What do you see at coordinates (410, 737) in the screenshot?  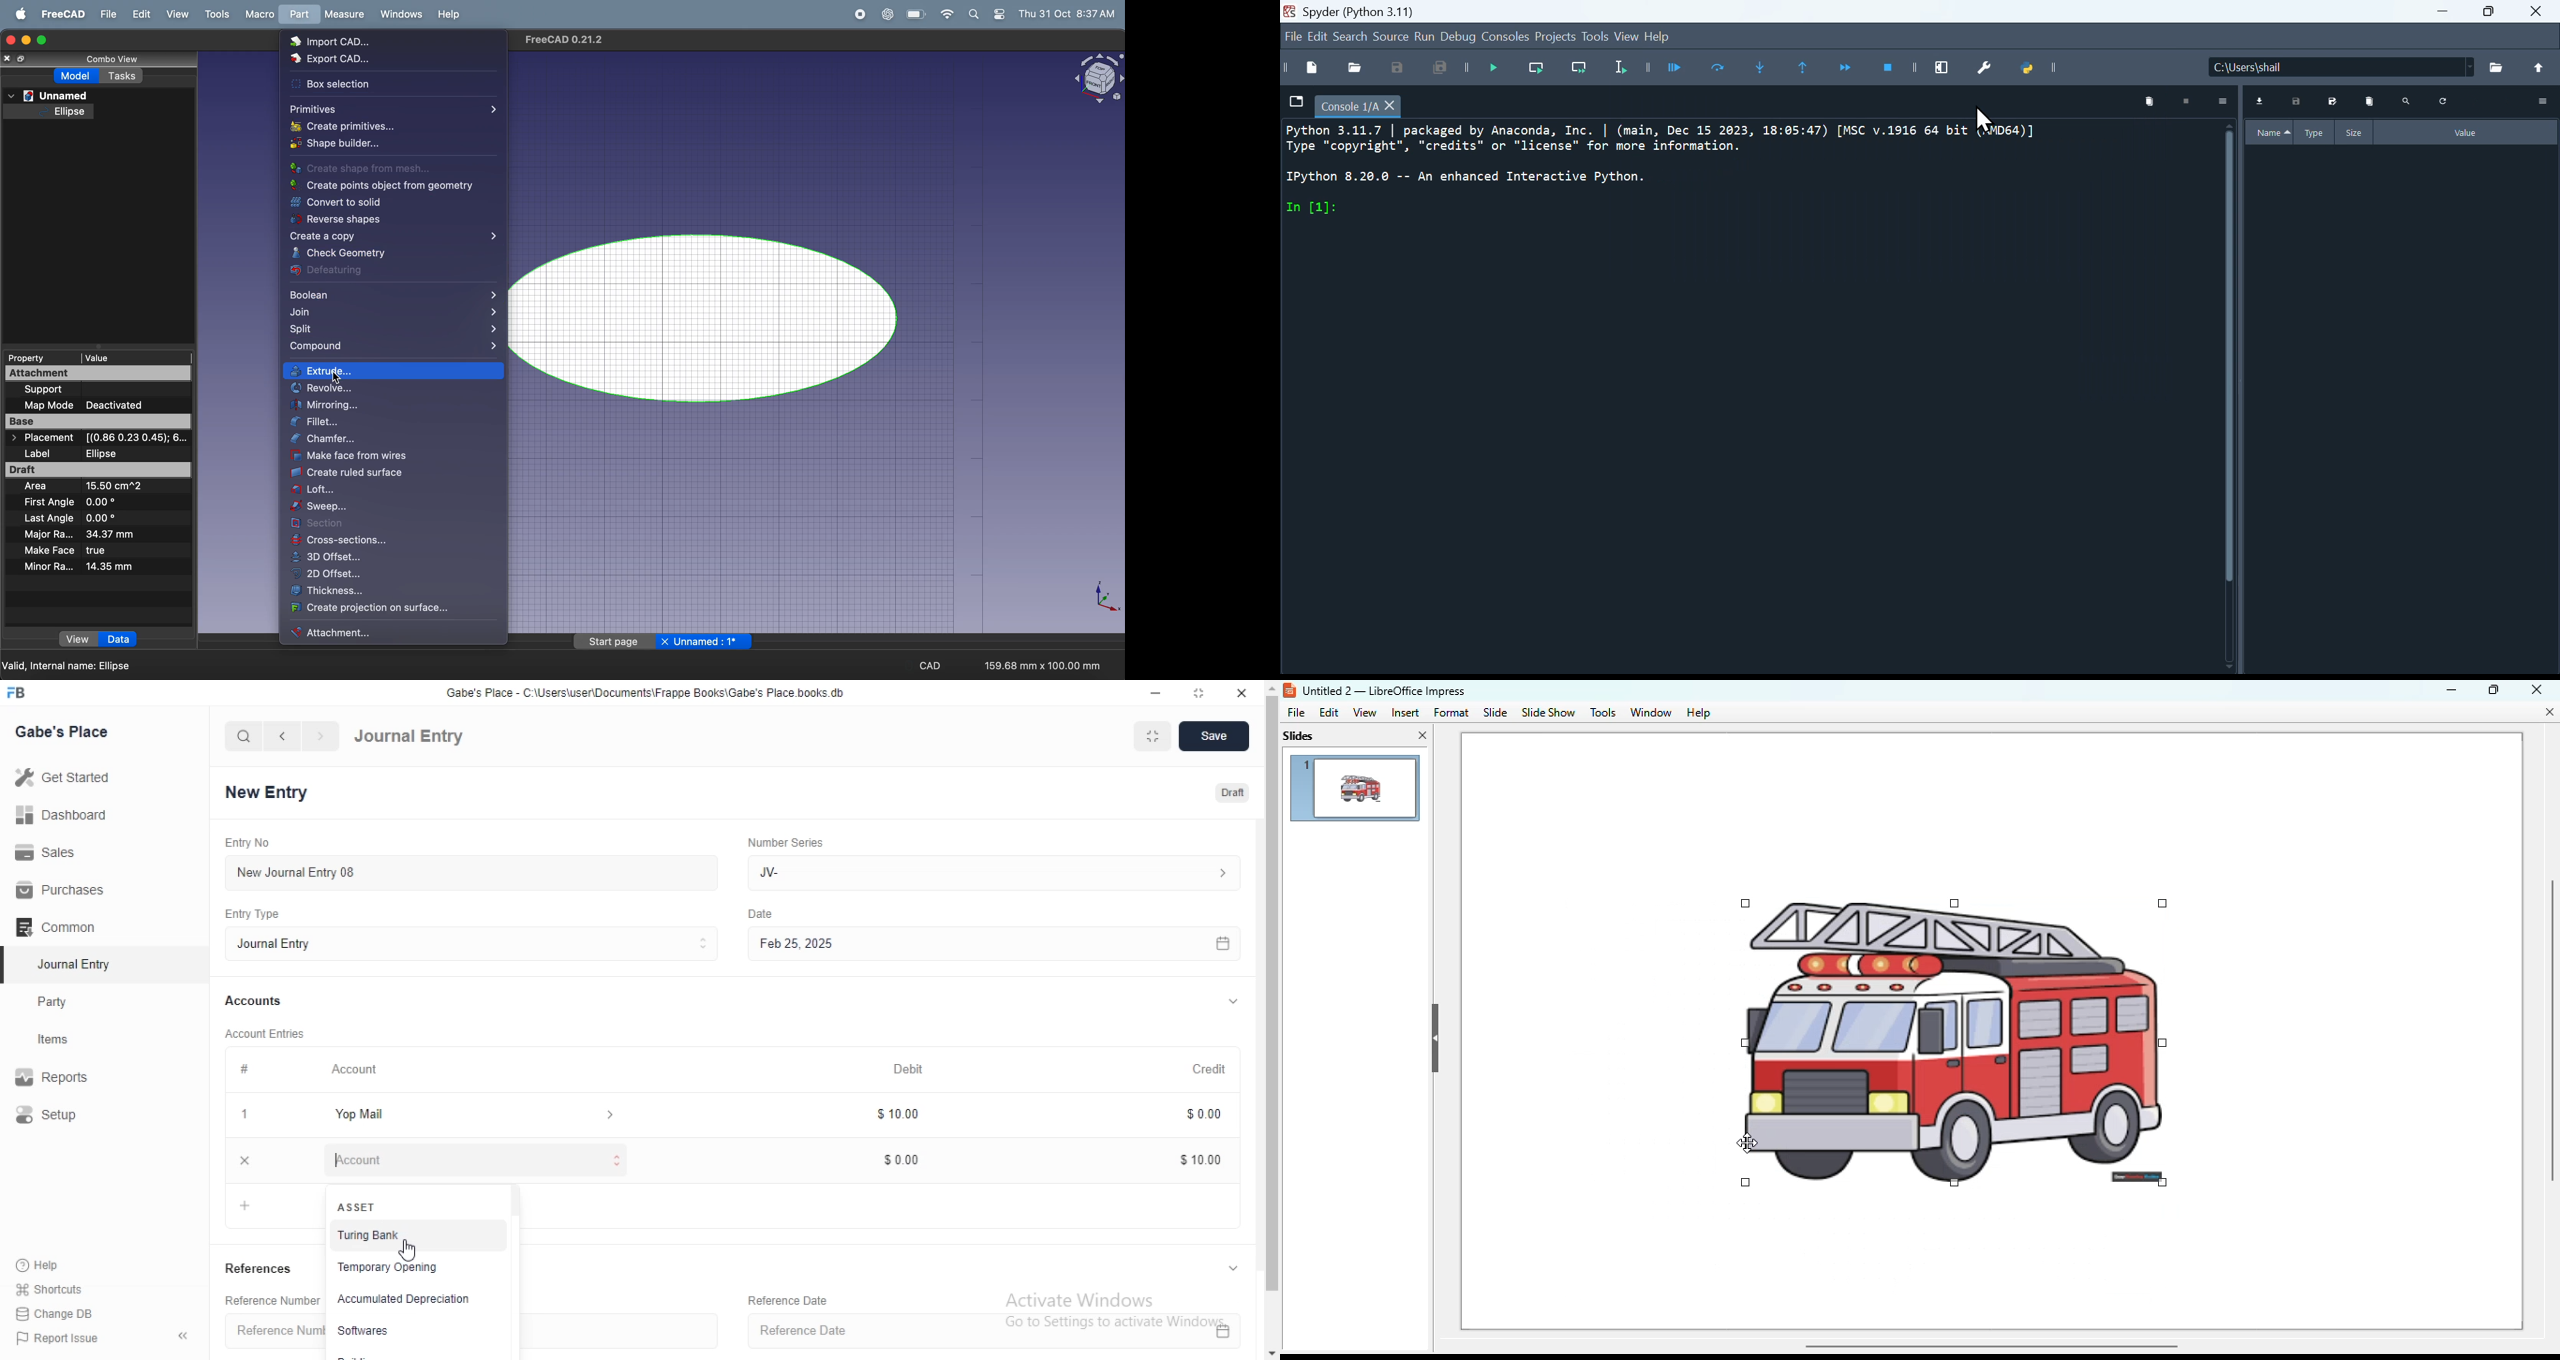 I see `Journal Entry` at bounding box center [410, 737].